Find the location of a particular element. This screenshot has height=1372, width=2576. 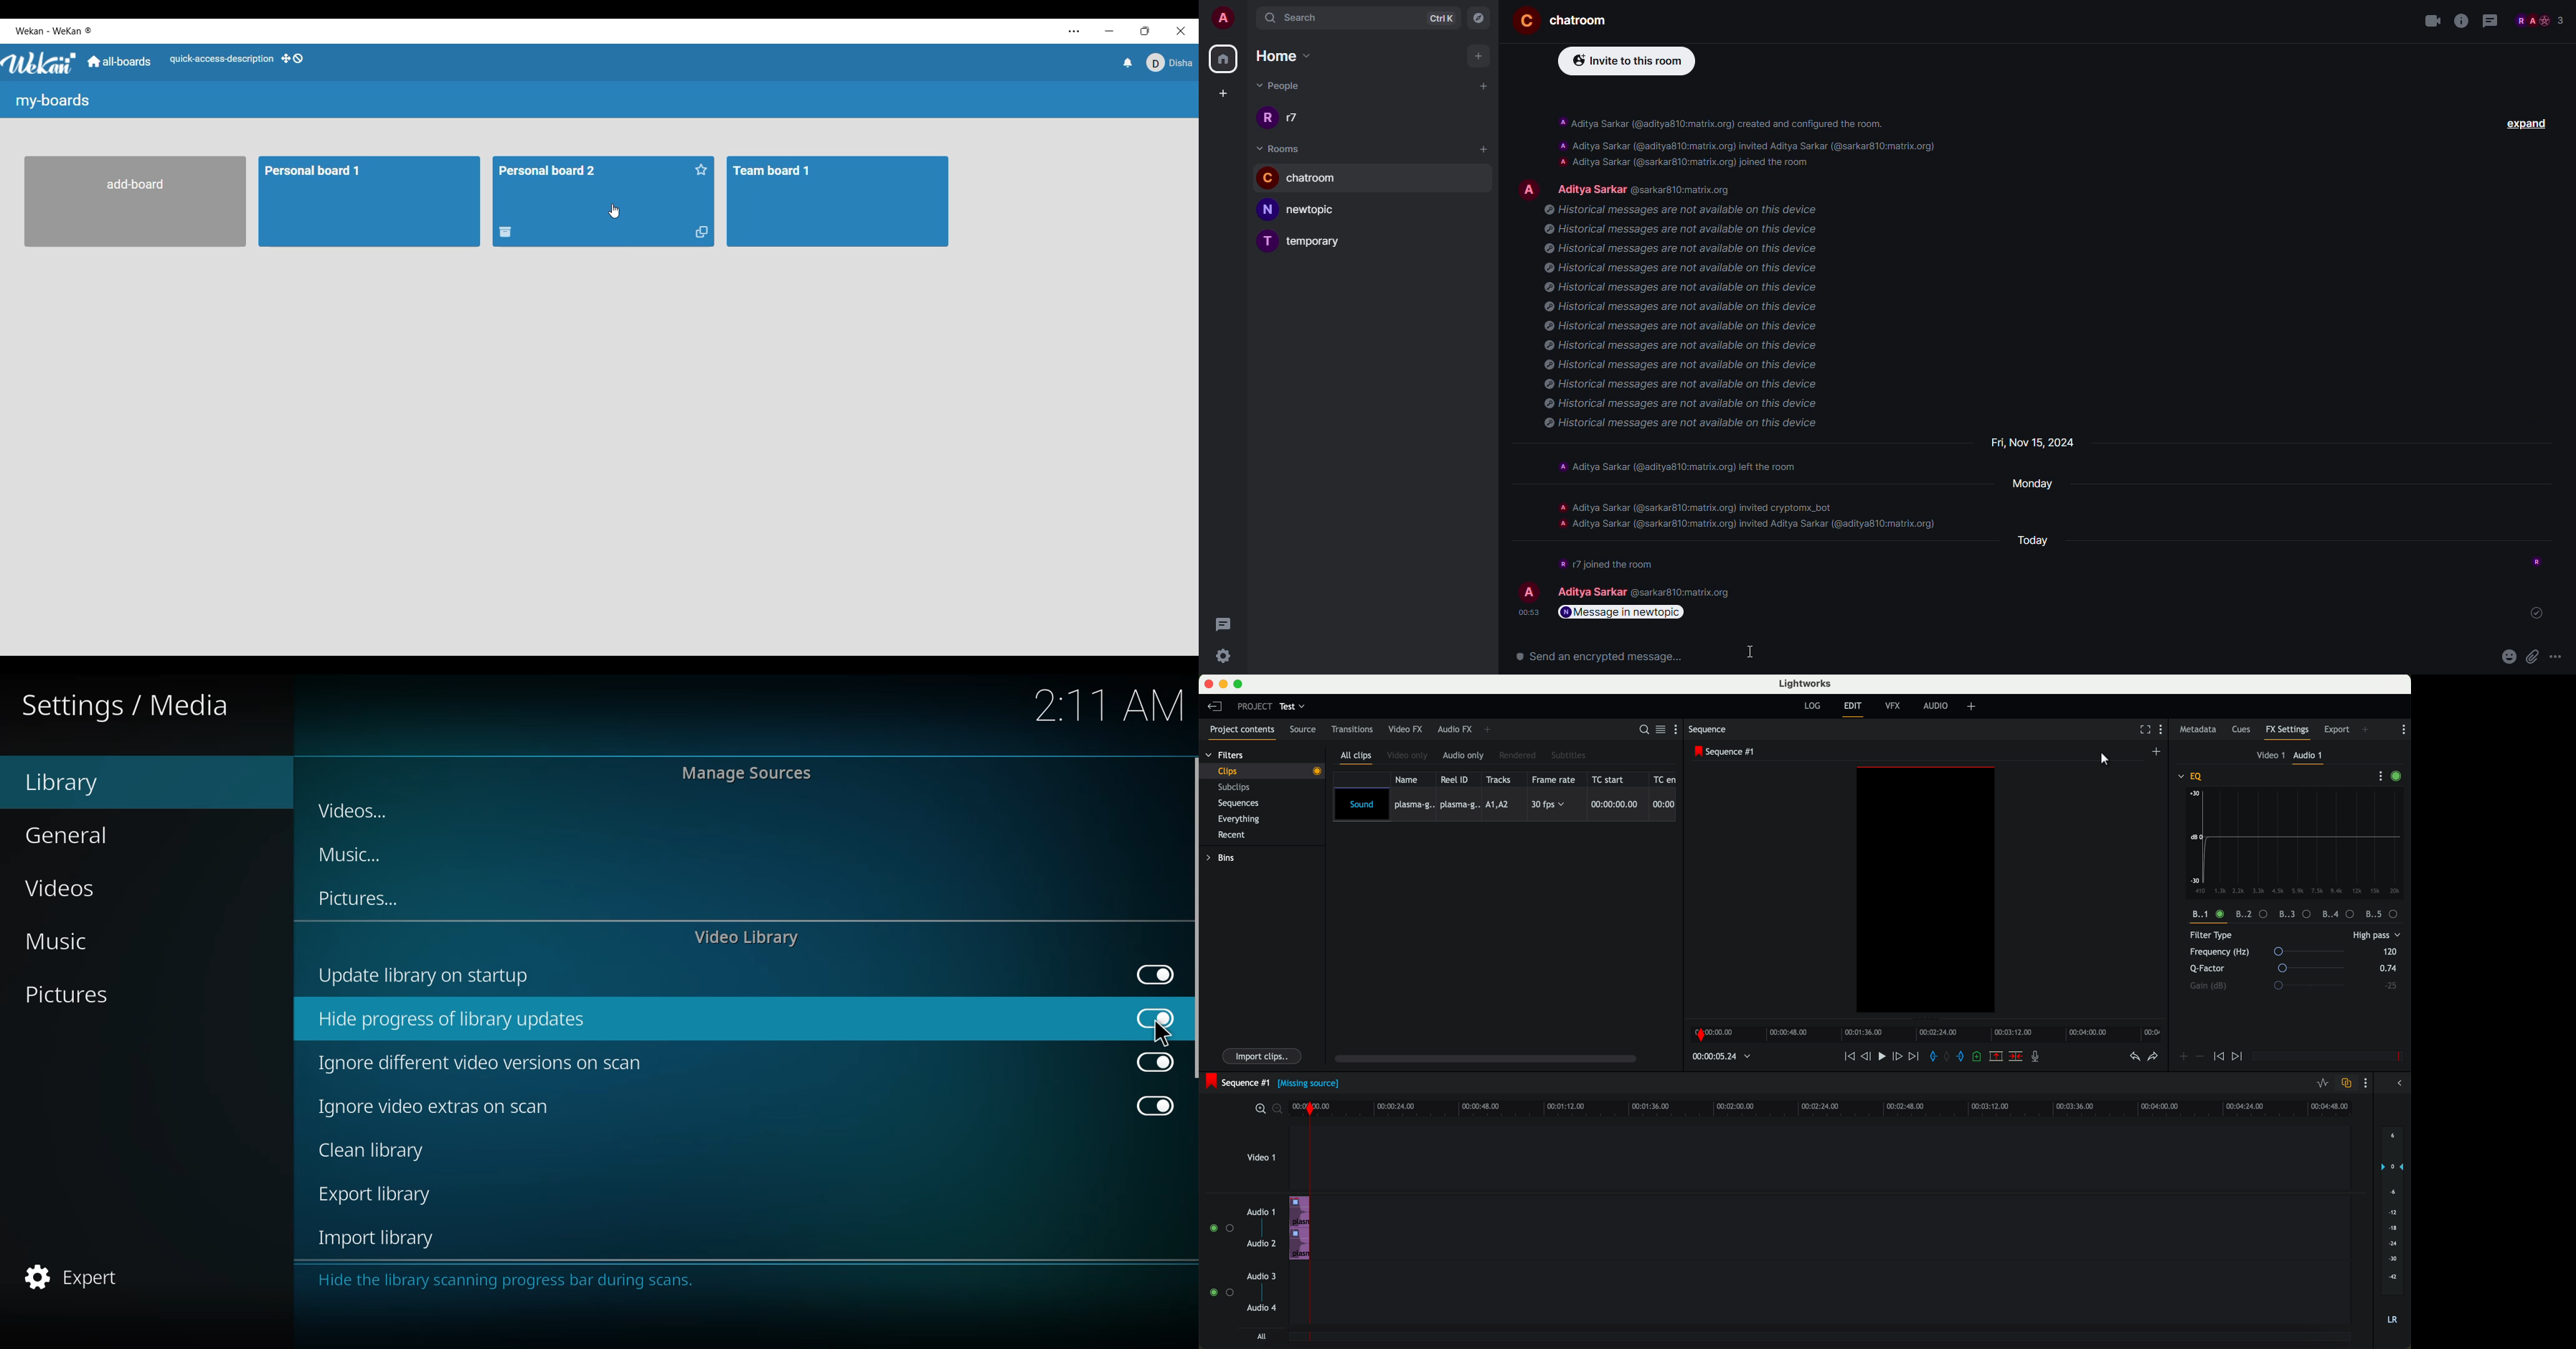

delete/cut is located at coordinates (2015, 1057).